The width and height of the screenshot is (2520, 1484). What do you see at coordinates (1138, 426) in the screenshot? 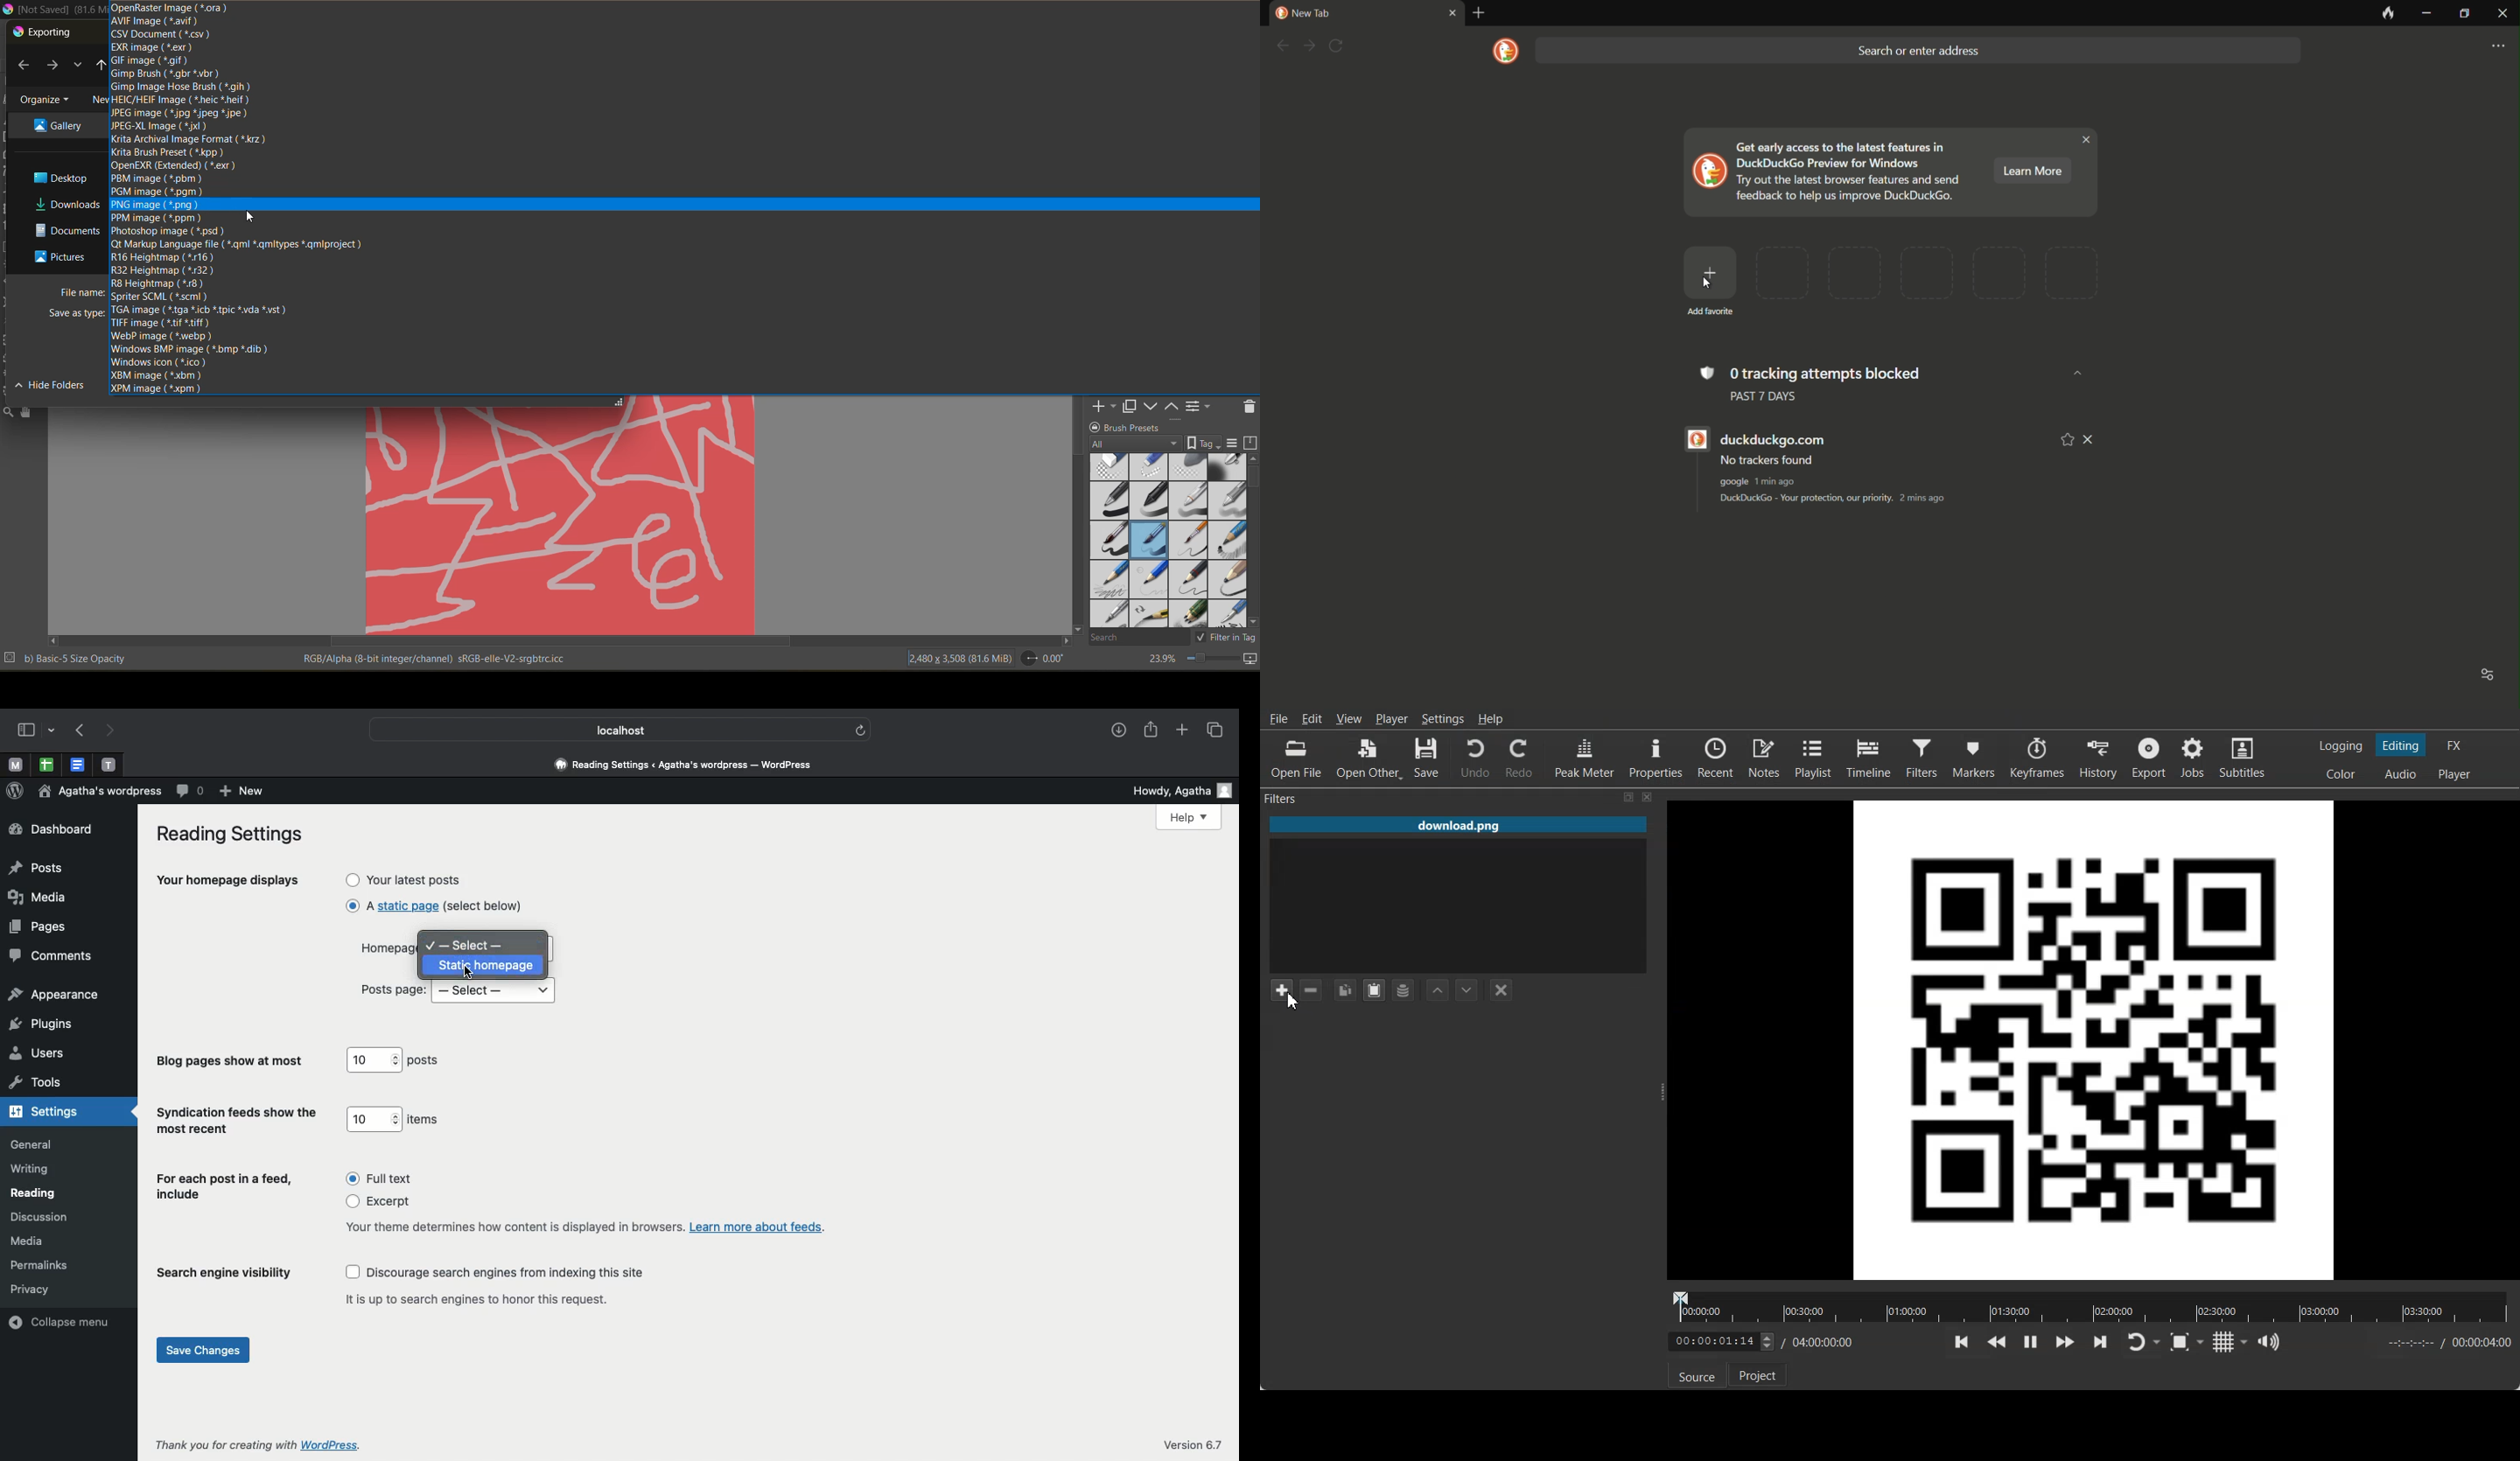
I see `Brush presets` at bounding box center [1138, 426].